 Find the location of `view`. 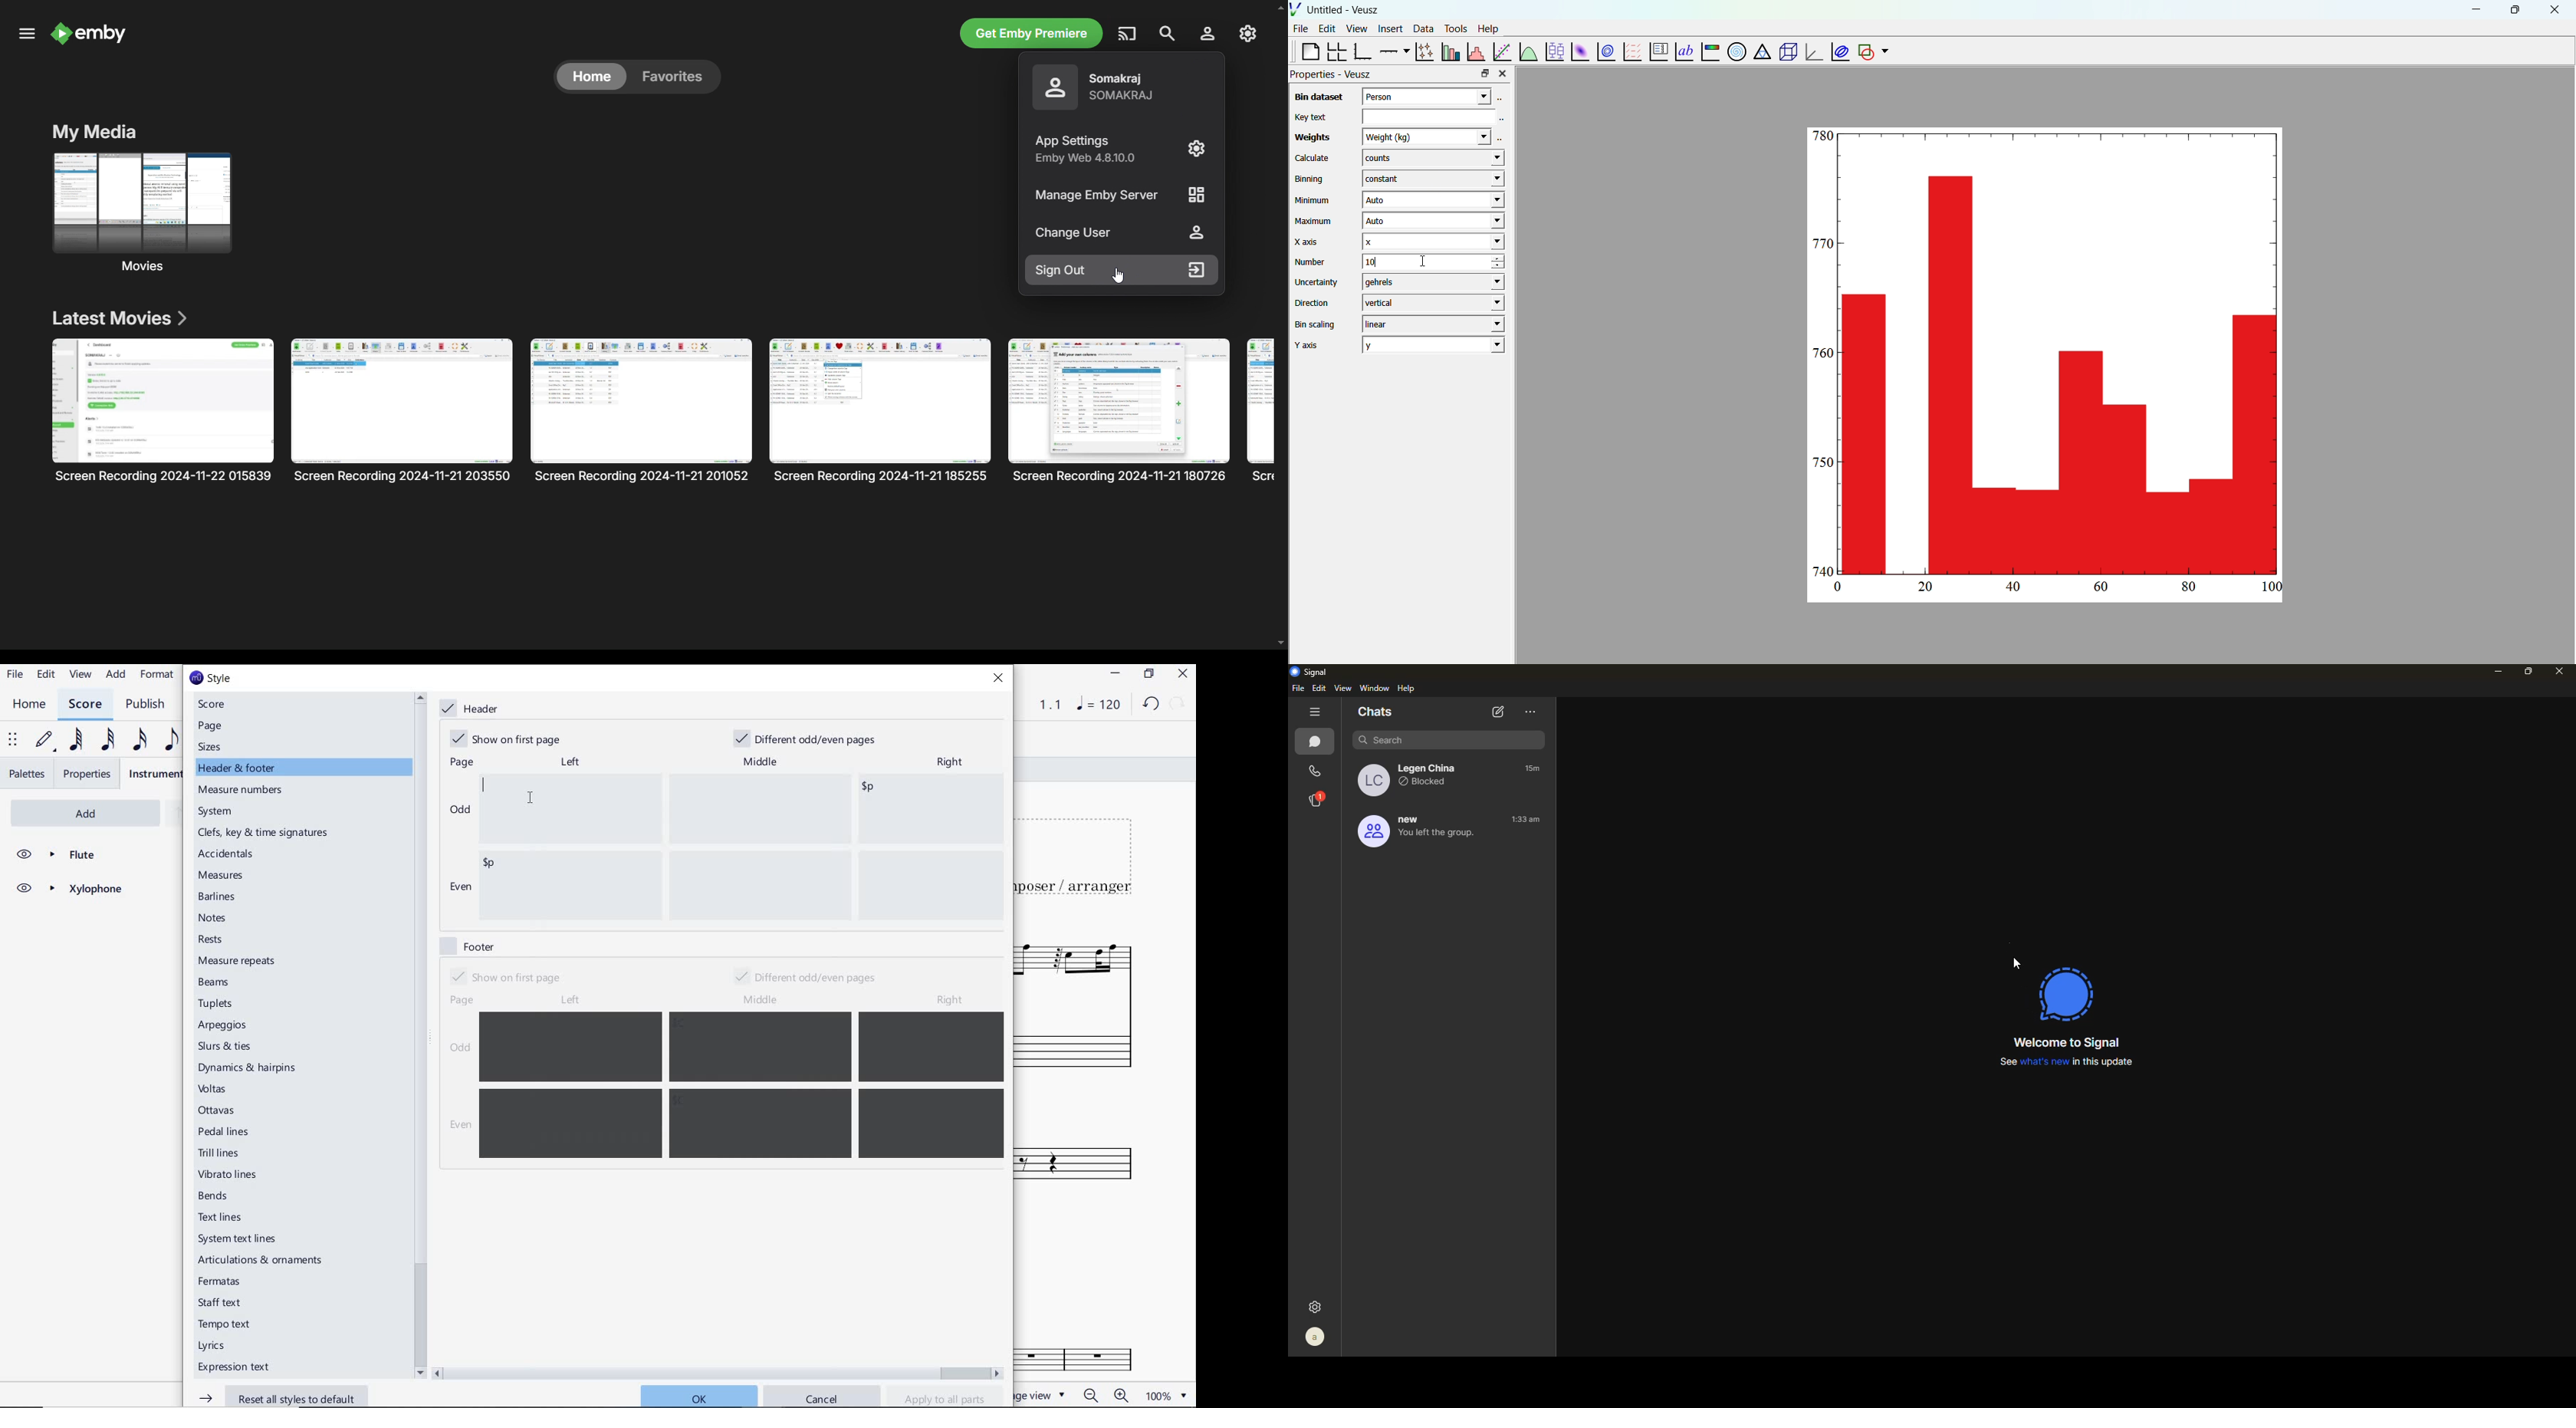

view is located at coordinates (1344, 688).